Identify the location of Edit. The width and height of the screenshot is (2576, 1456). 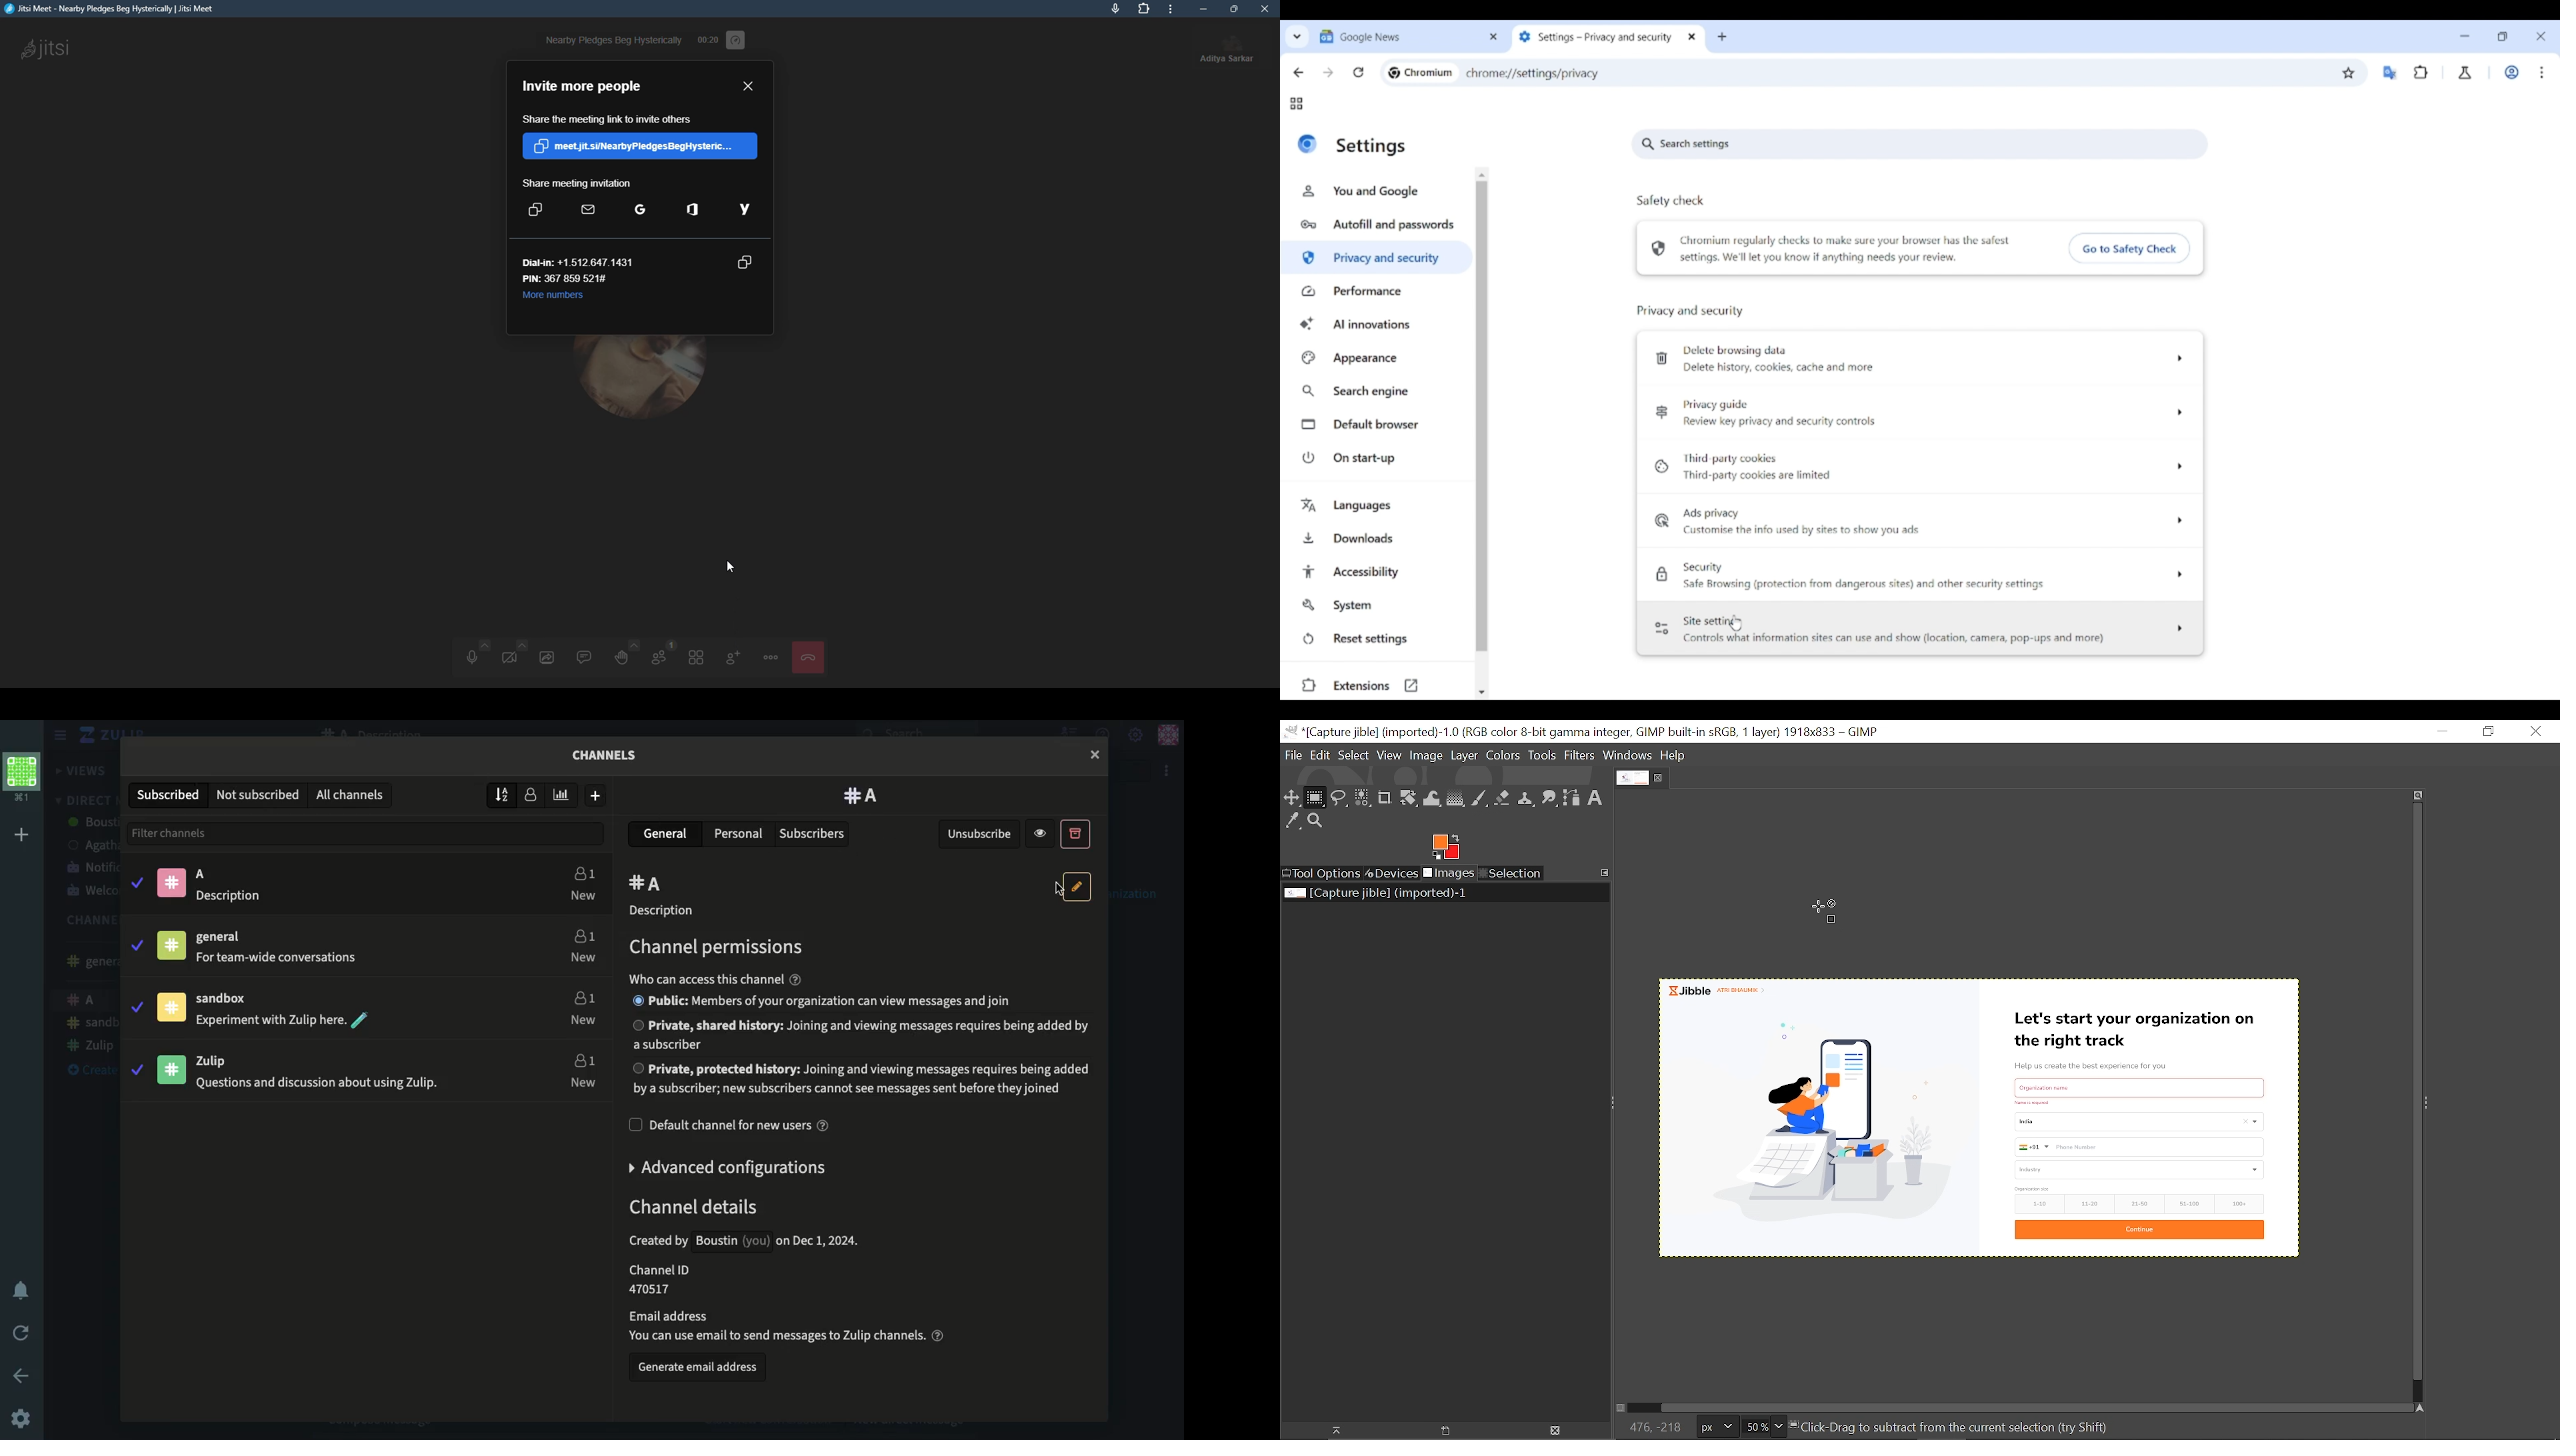
(1320, 754).